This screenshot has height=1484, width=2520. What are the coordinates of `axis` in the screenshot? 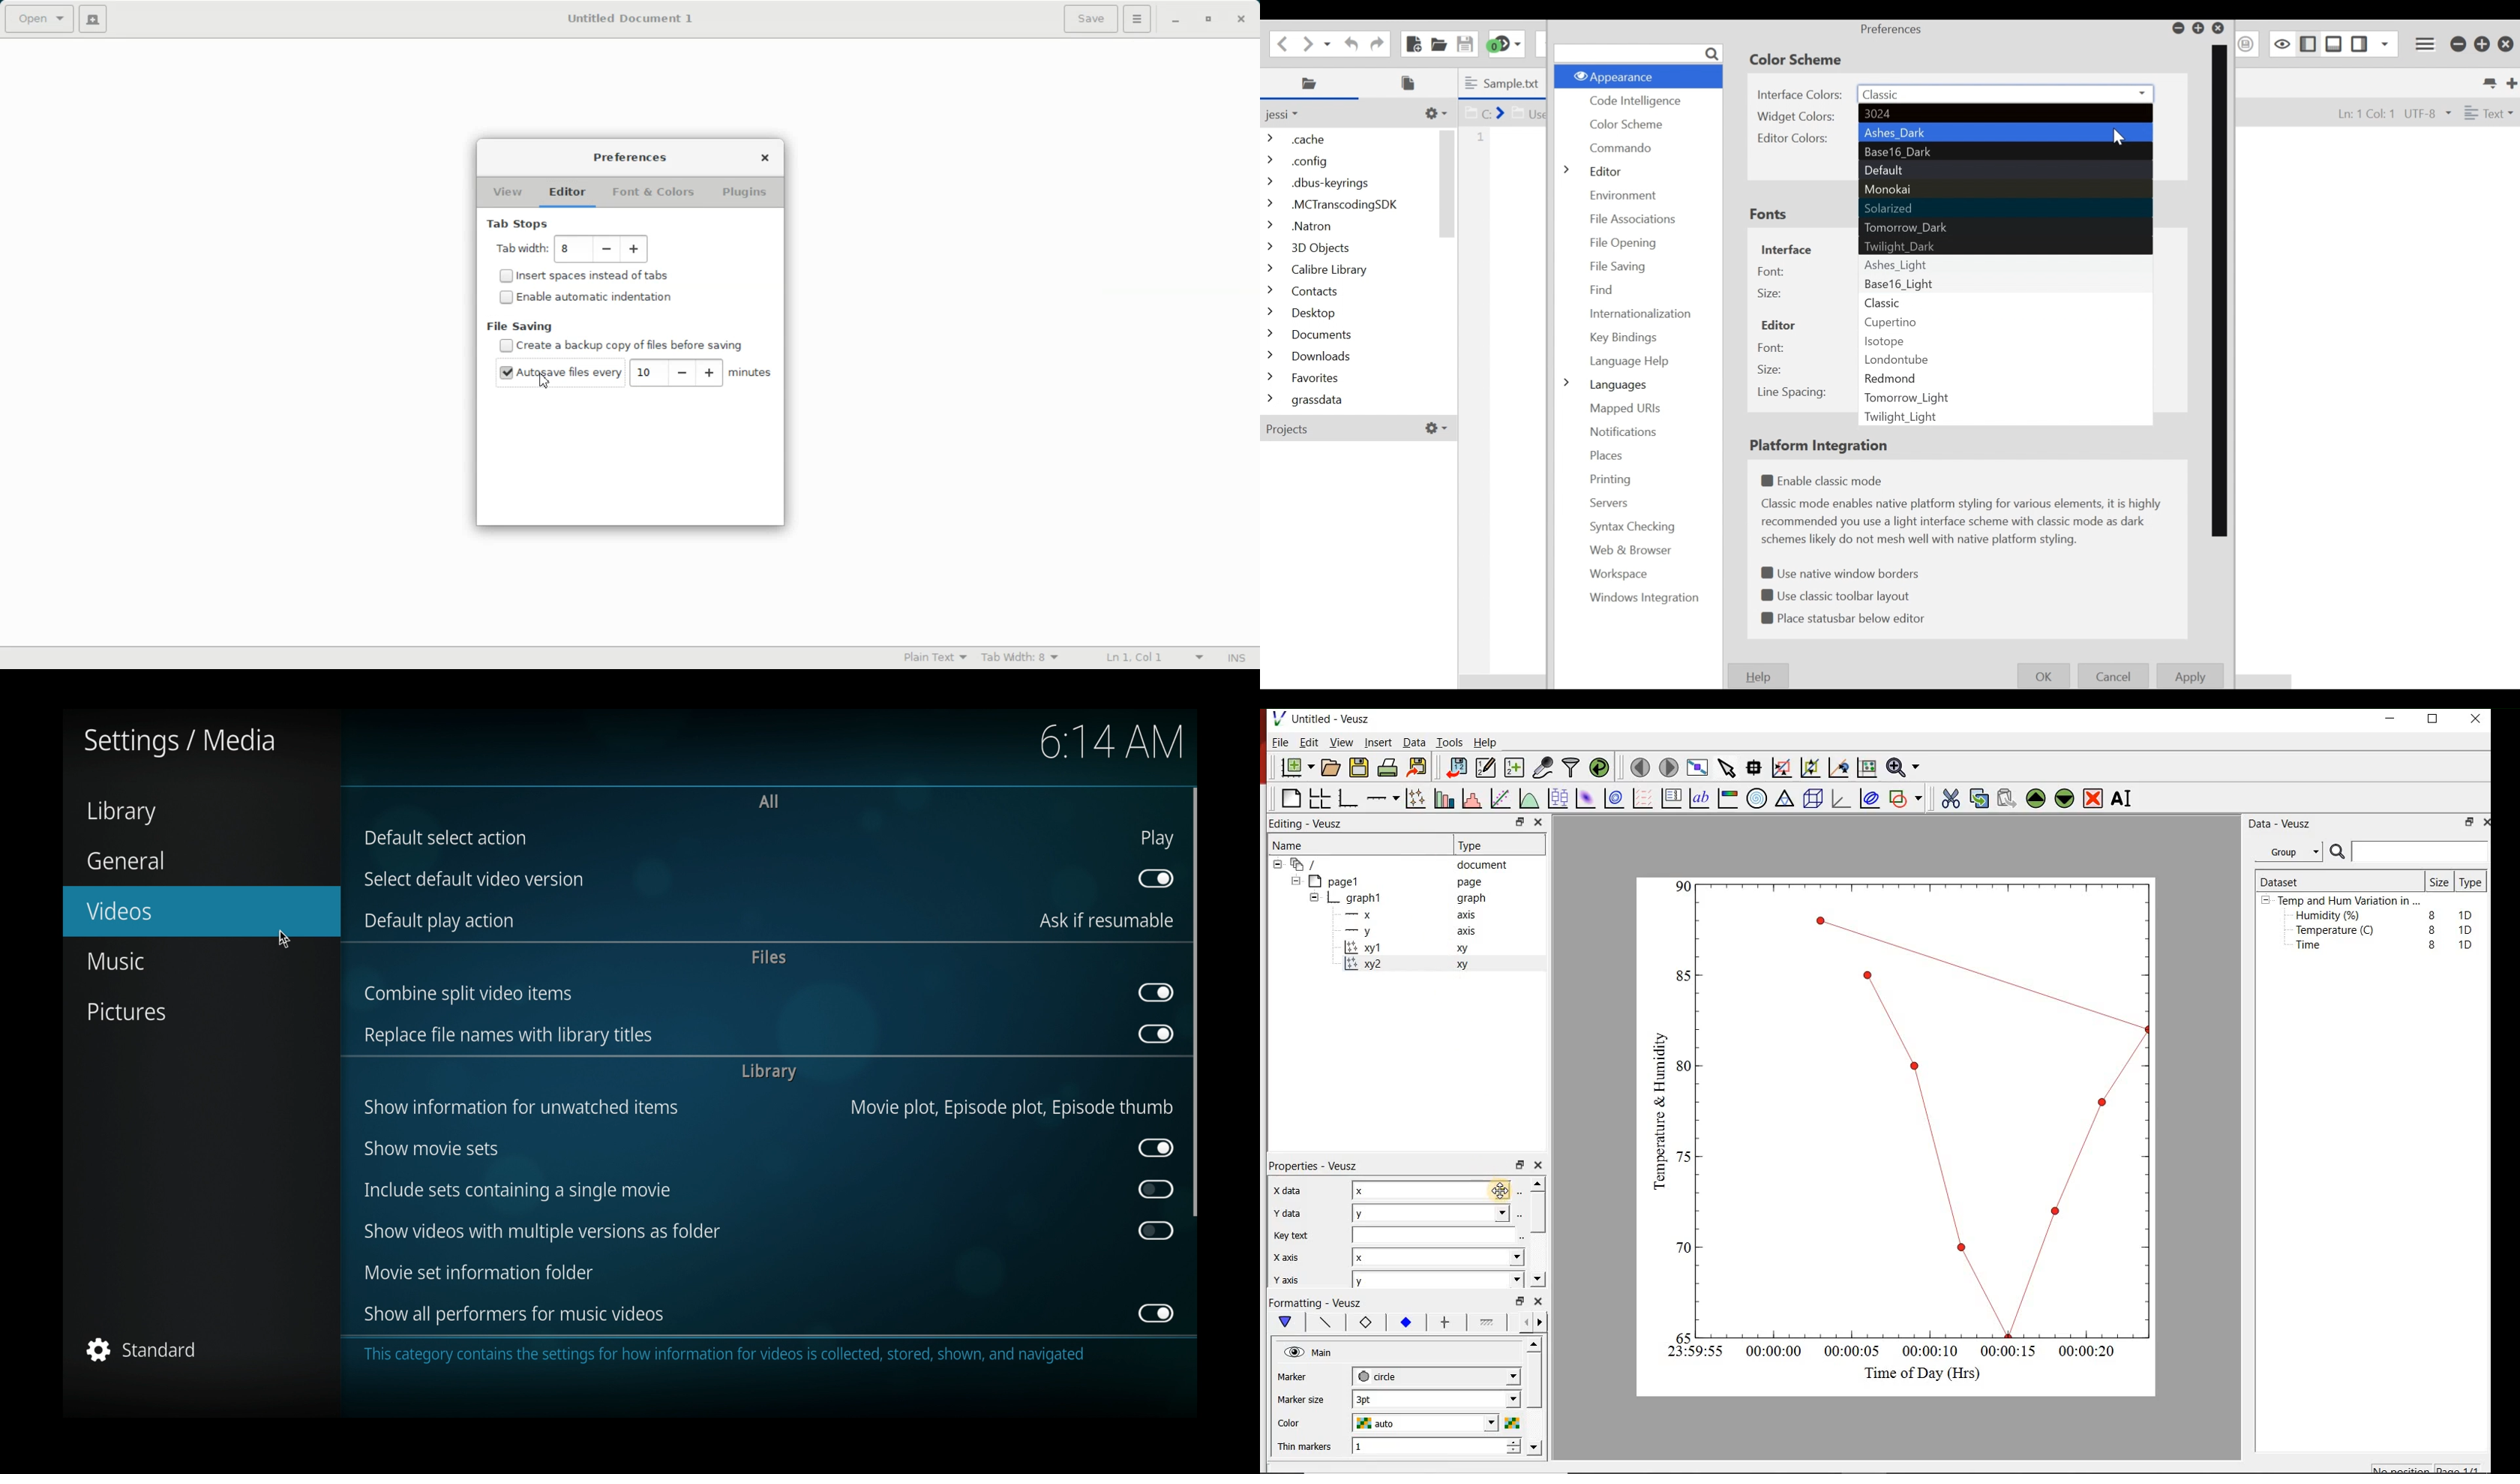 It's located at (1470, 933).